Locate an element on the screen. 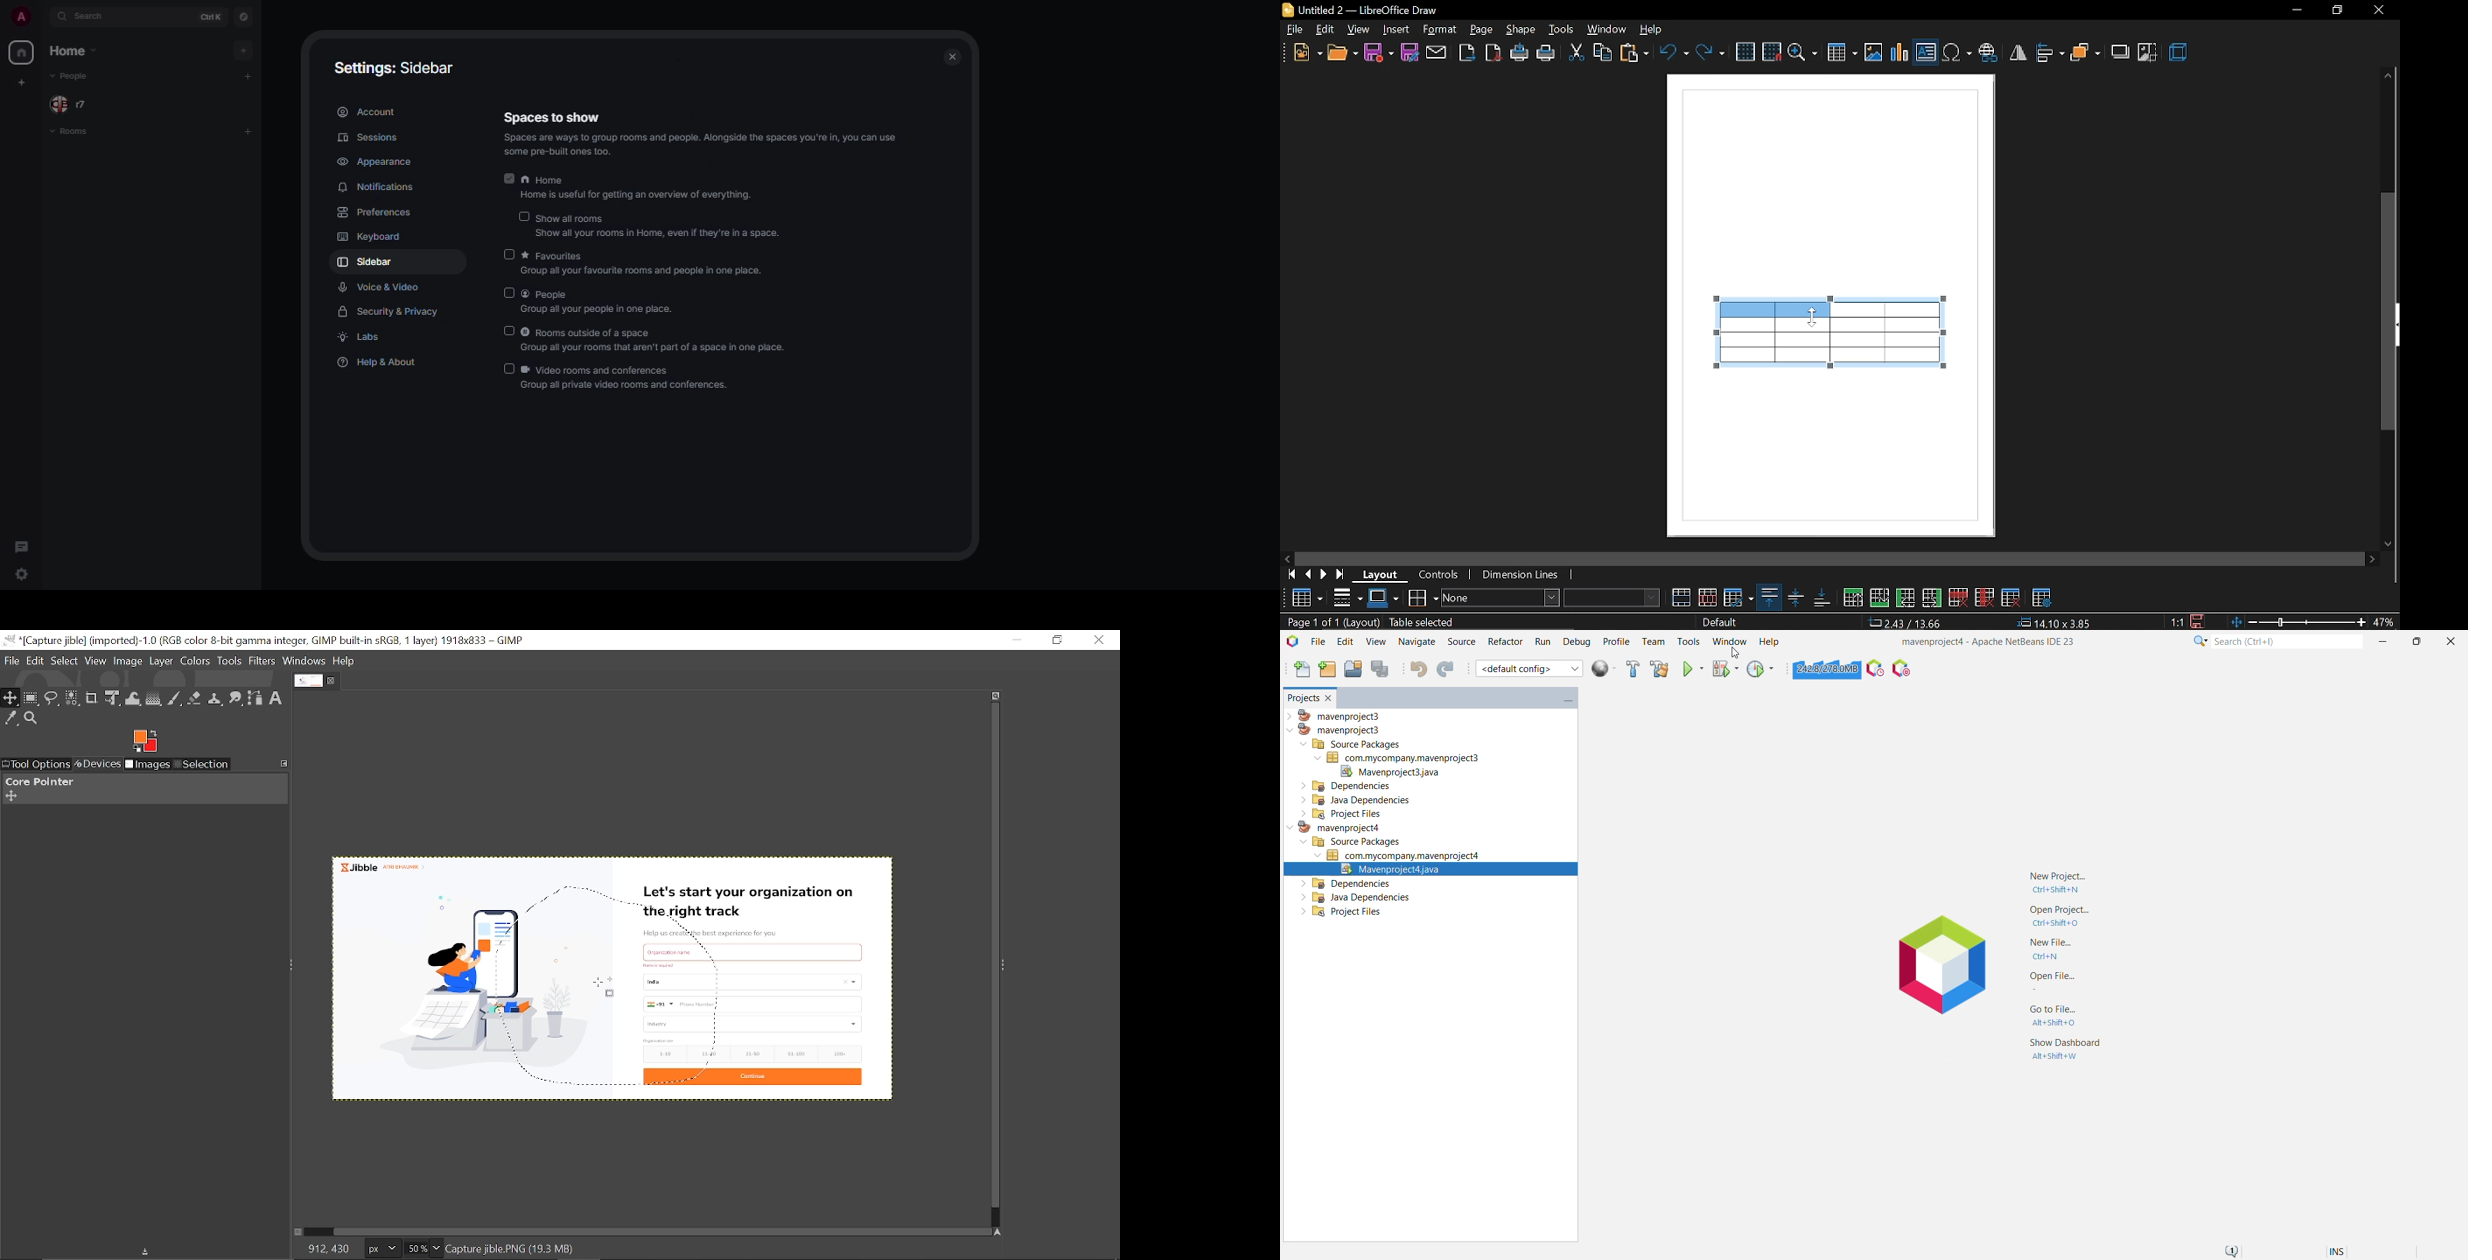  security & privacy is located at coordinates (390, 311).